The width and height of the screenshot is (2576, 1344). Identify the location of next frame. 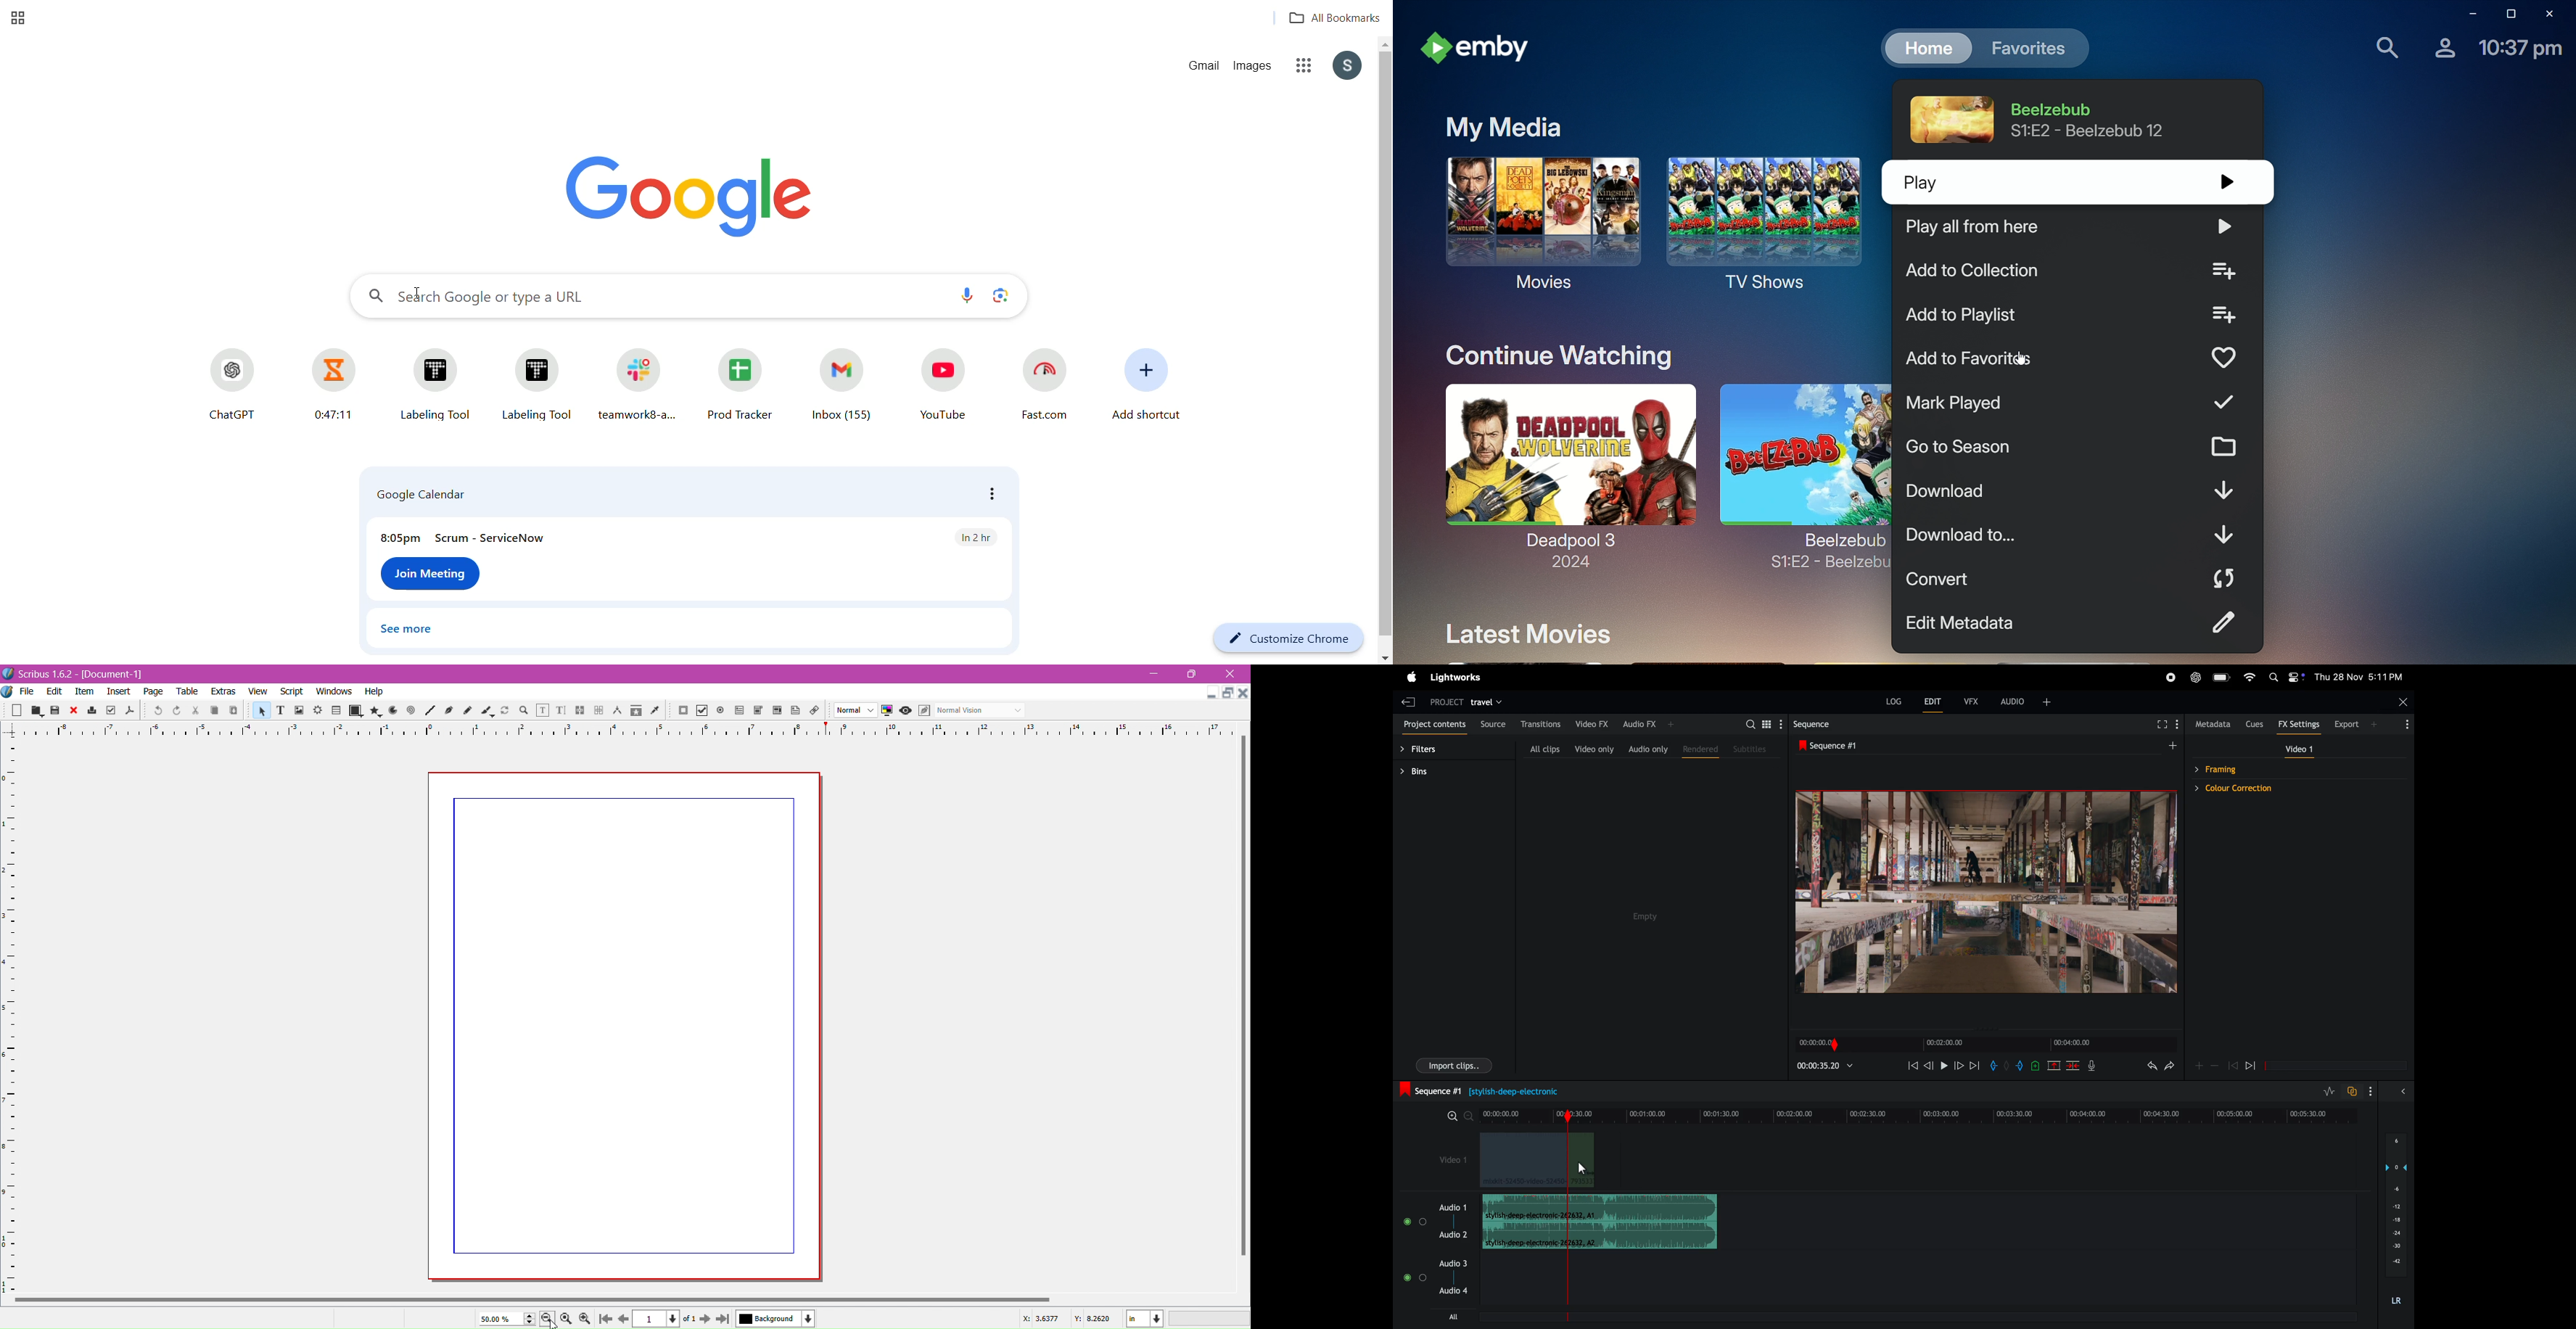
(1959, 1066).